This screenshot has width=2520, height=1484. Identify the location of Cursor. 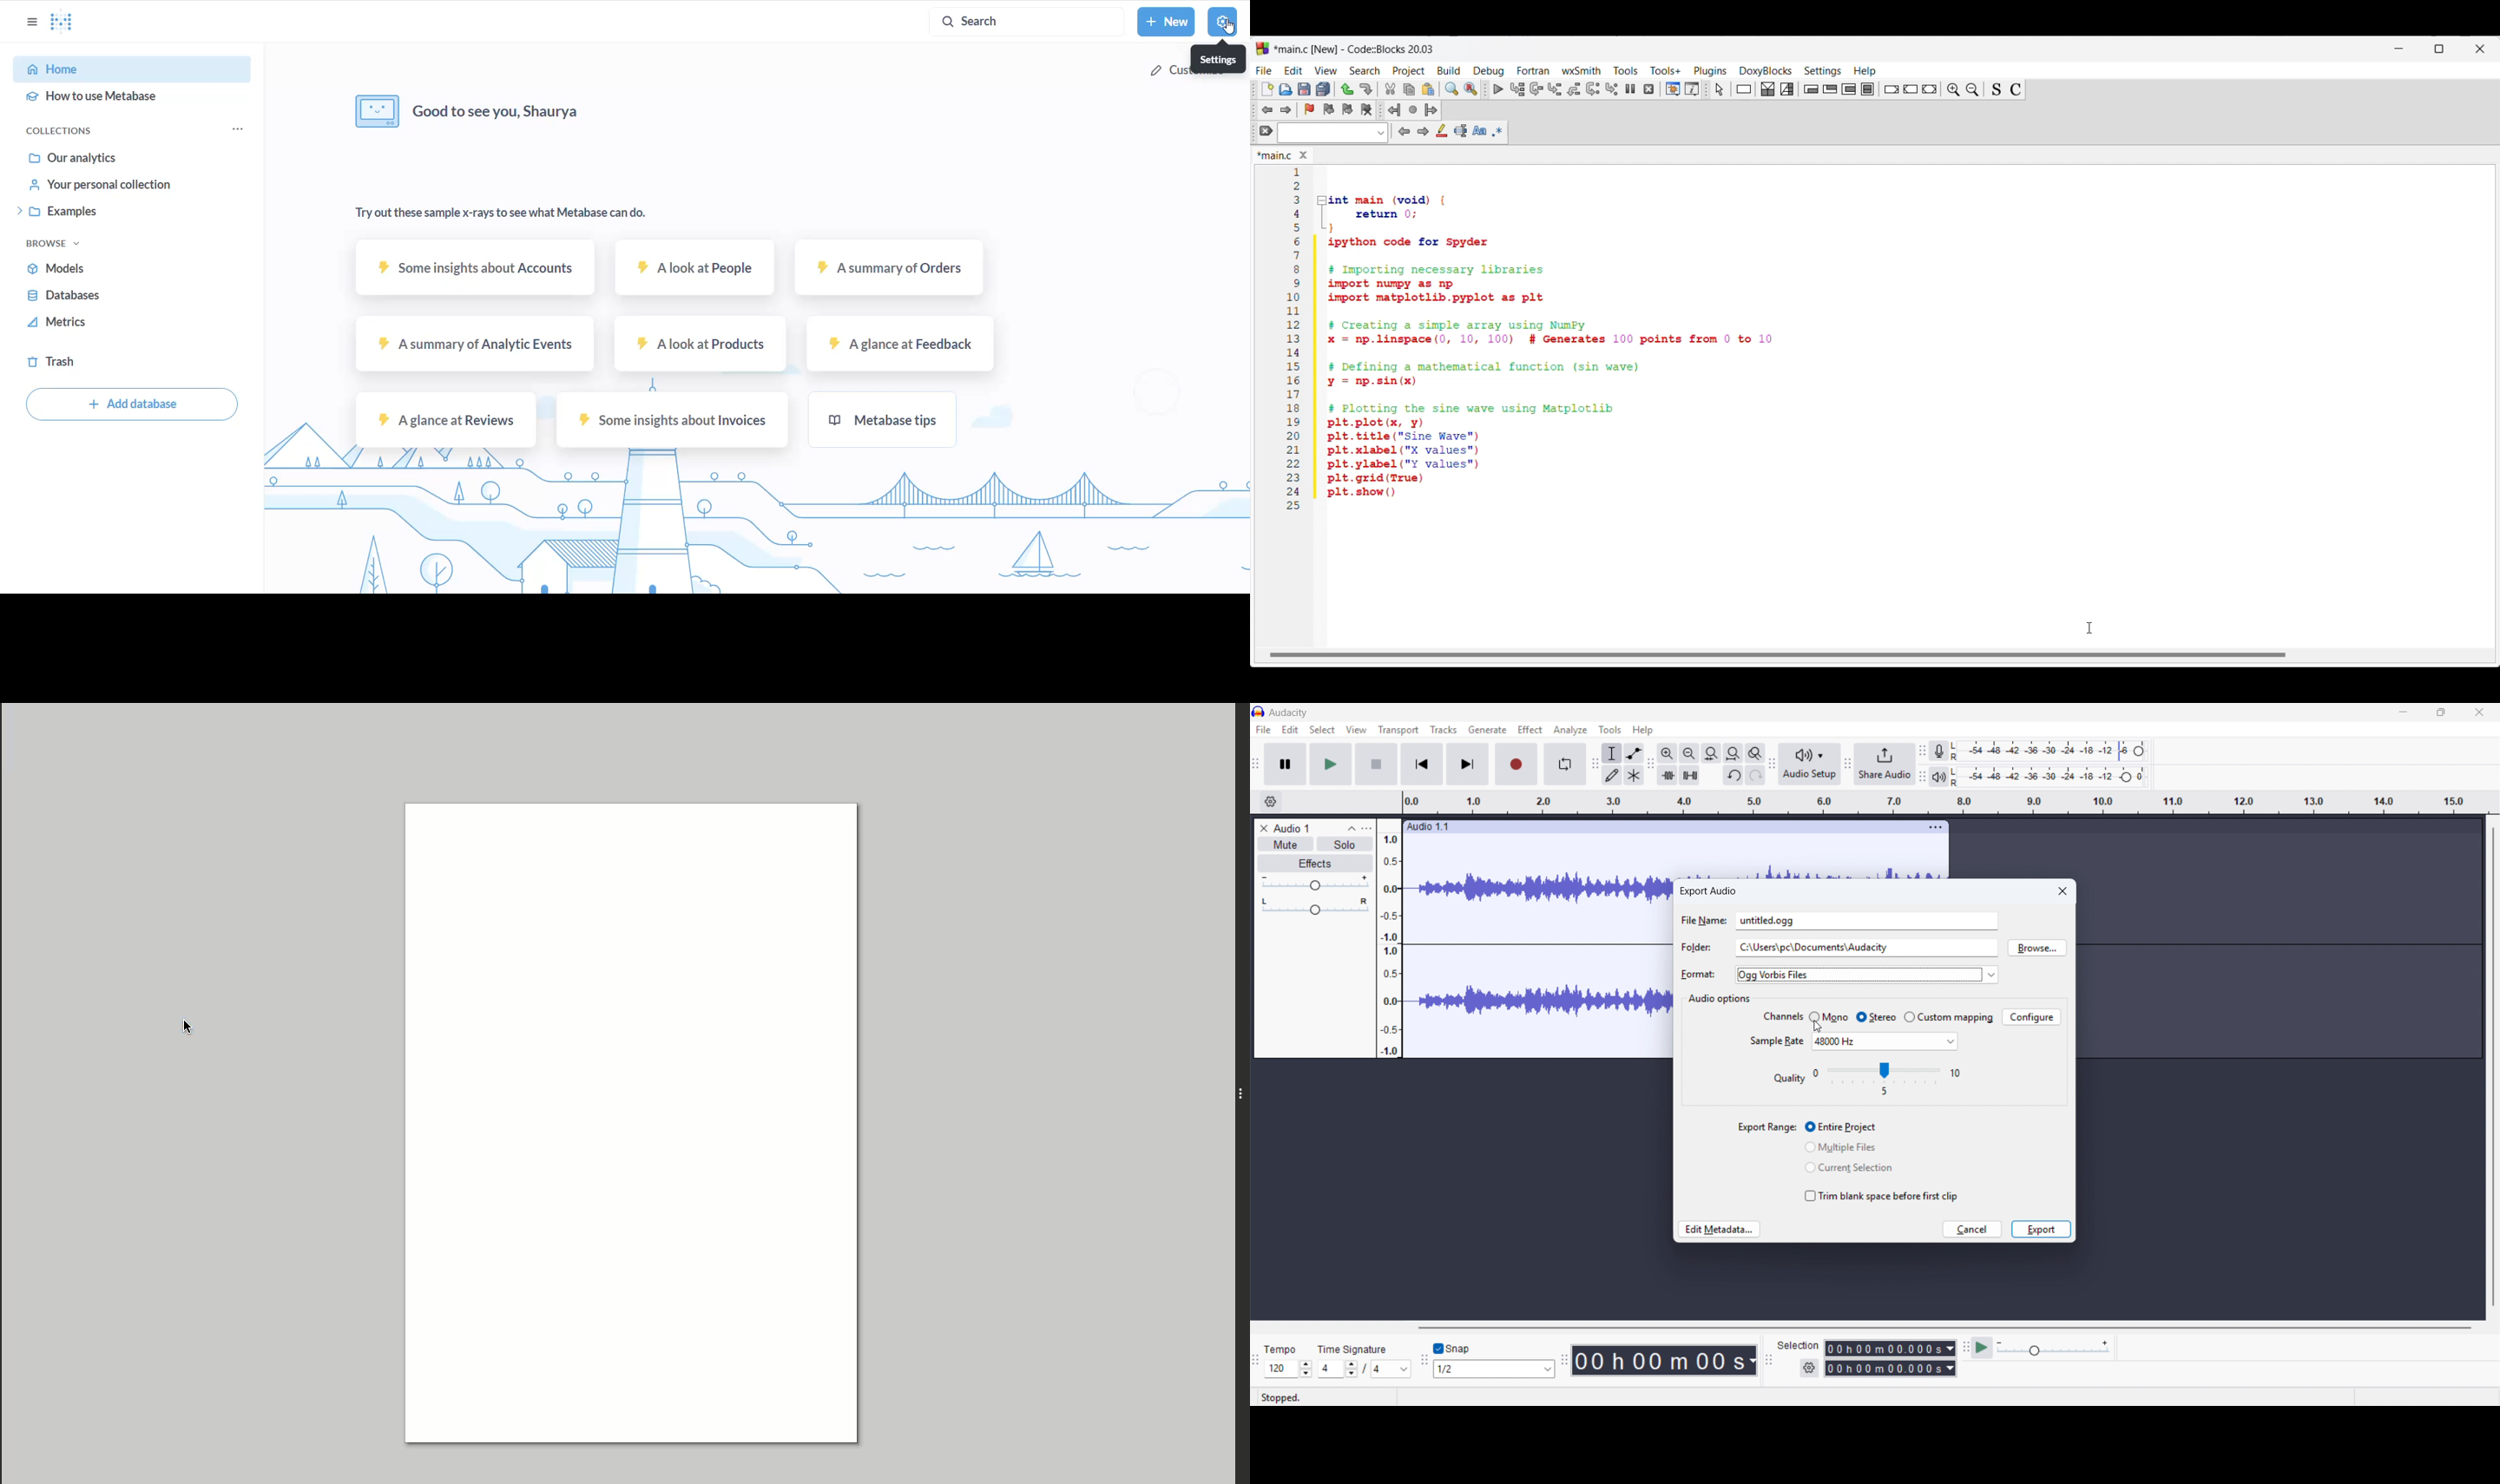
(2089, 627).